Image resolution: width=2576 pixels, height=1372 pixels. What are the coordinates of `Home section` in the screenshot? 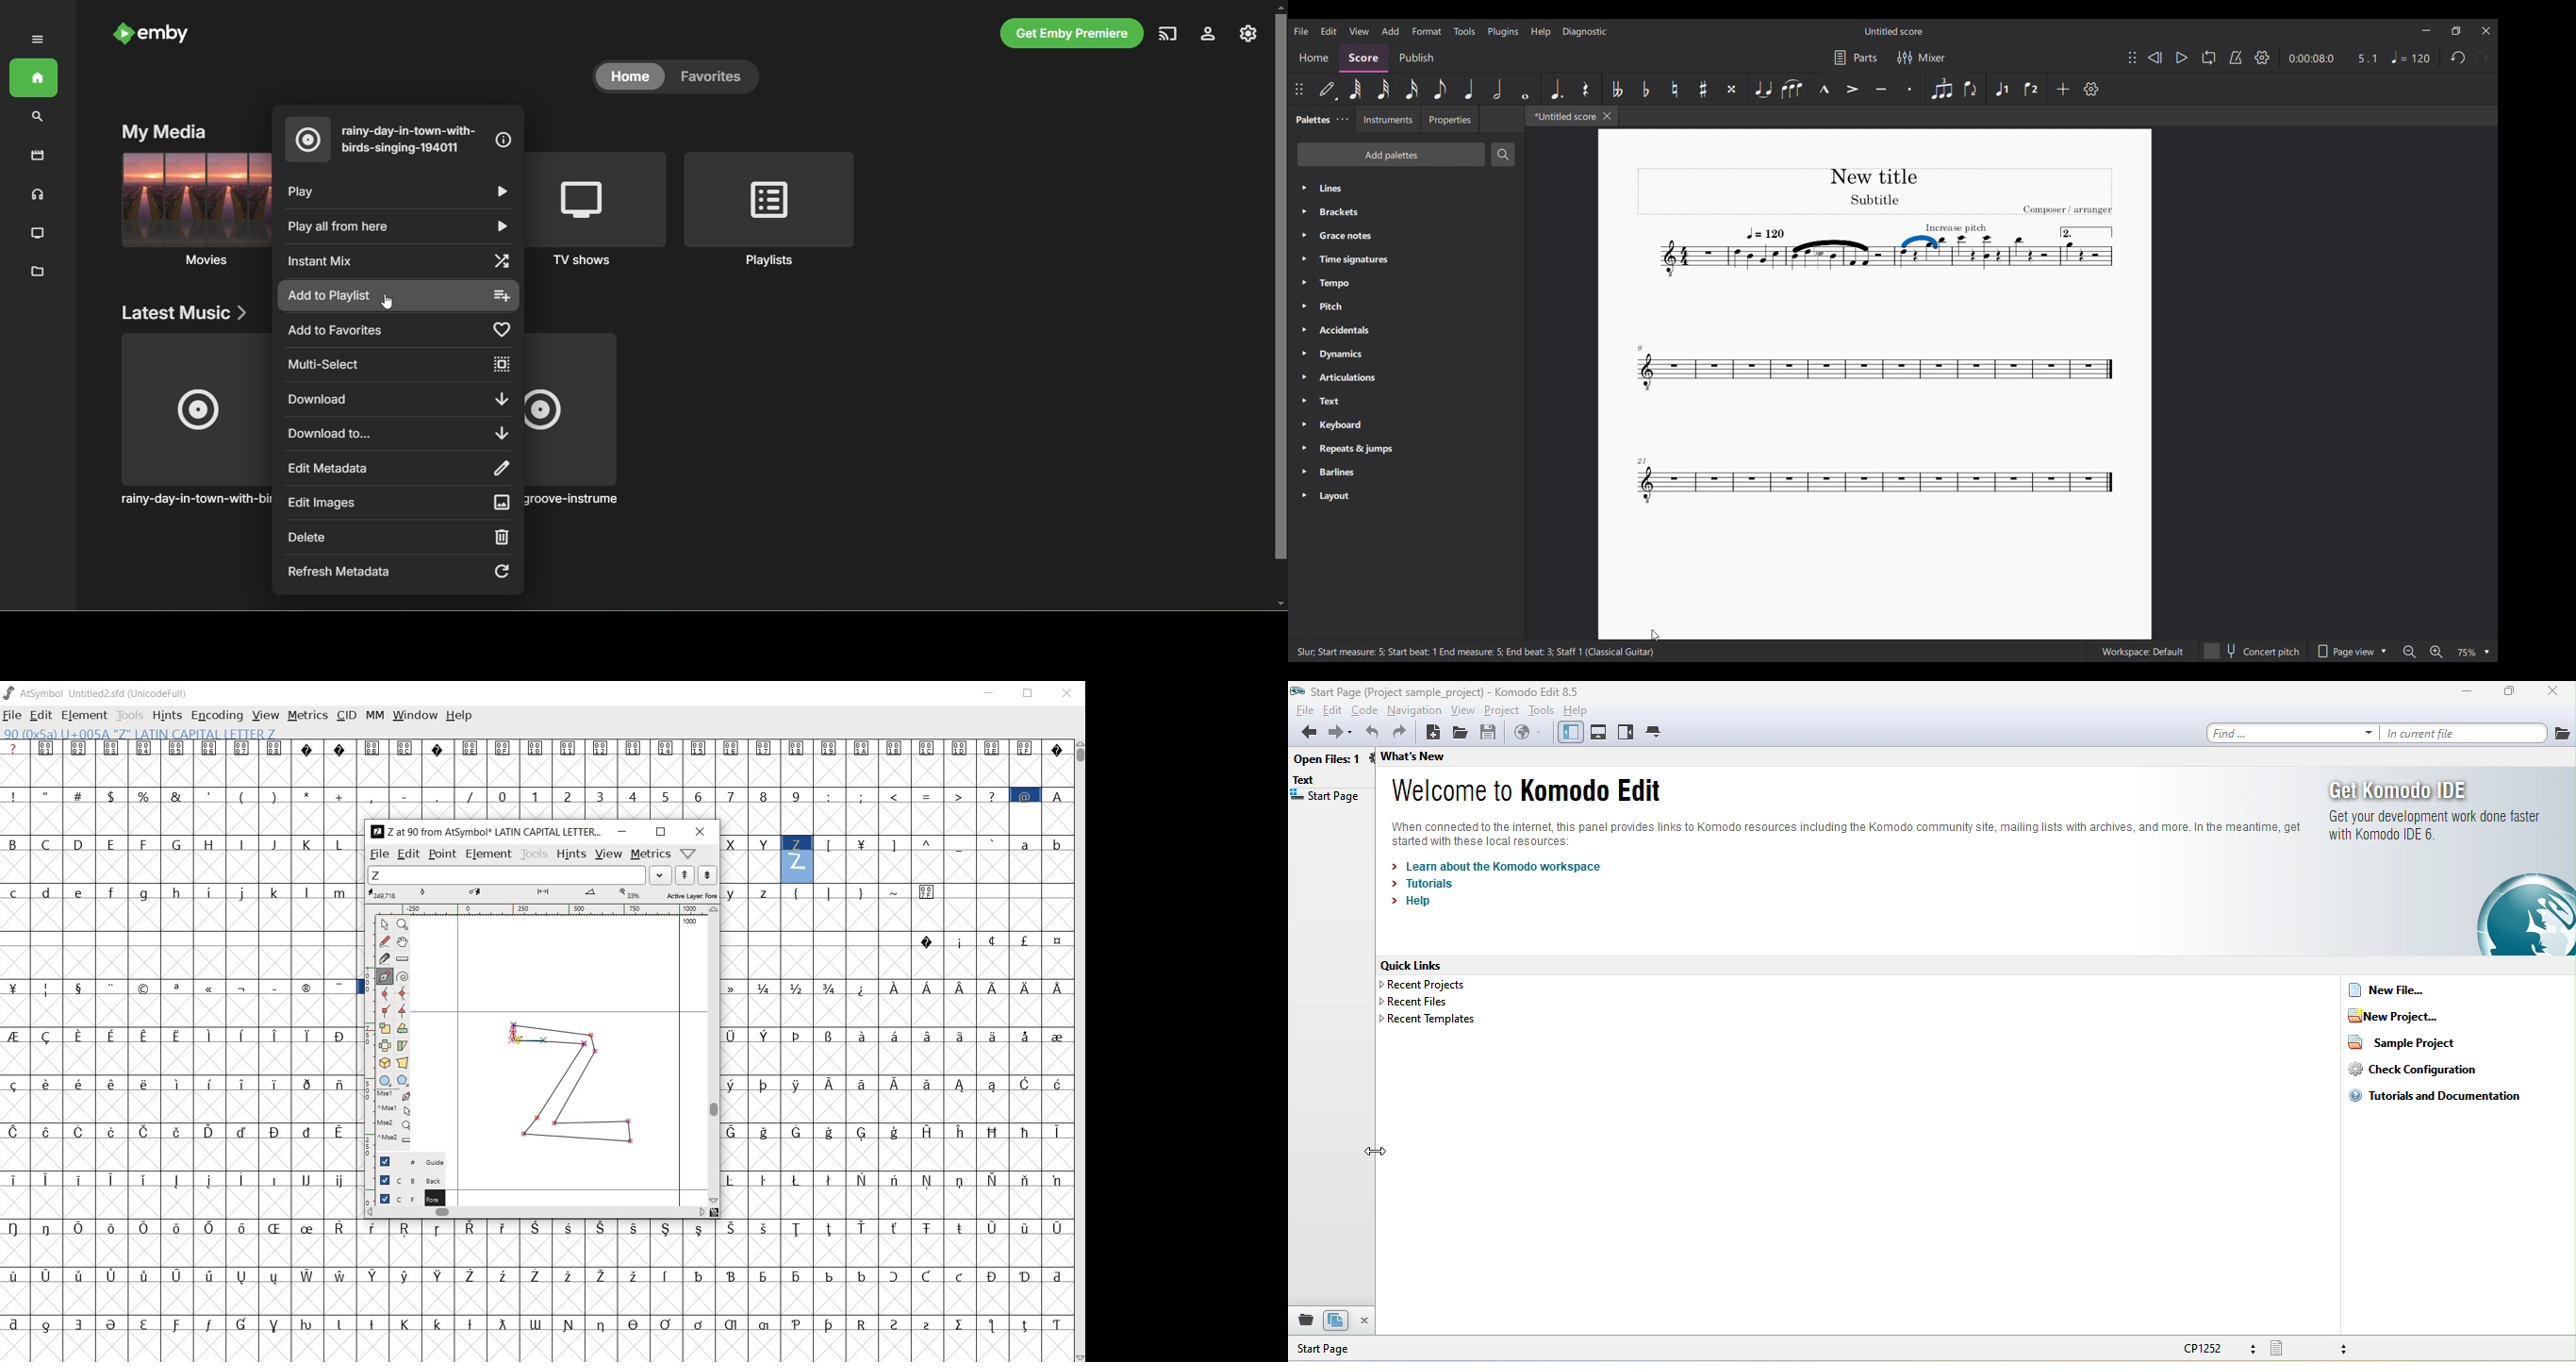 It's located at (1314, 58).